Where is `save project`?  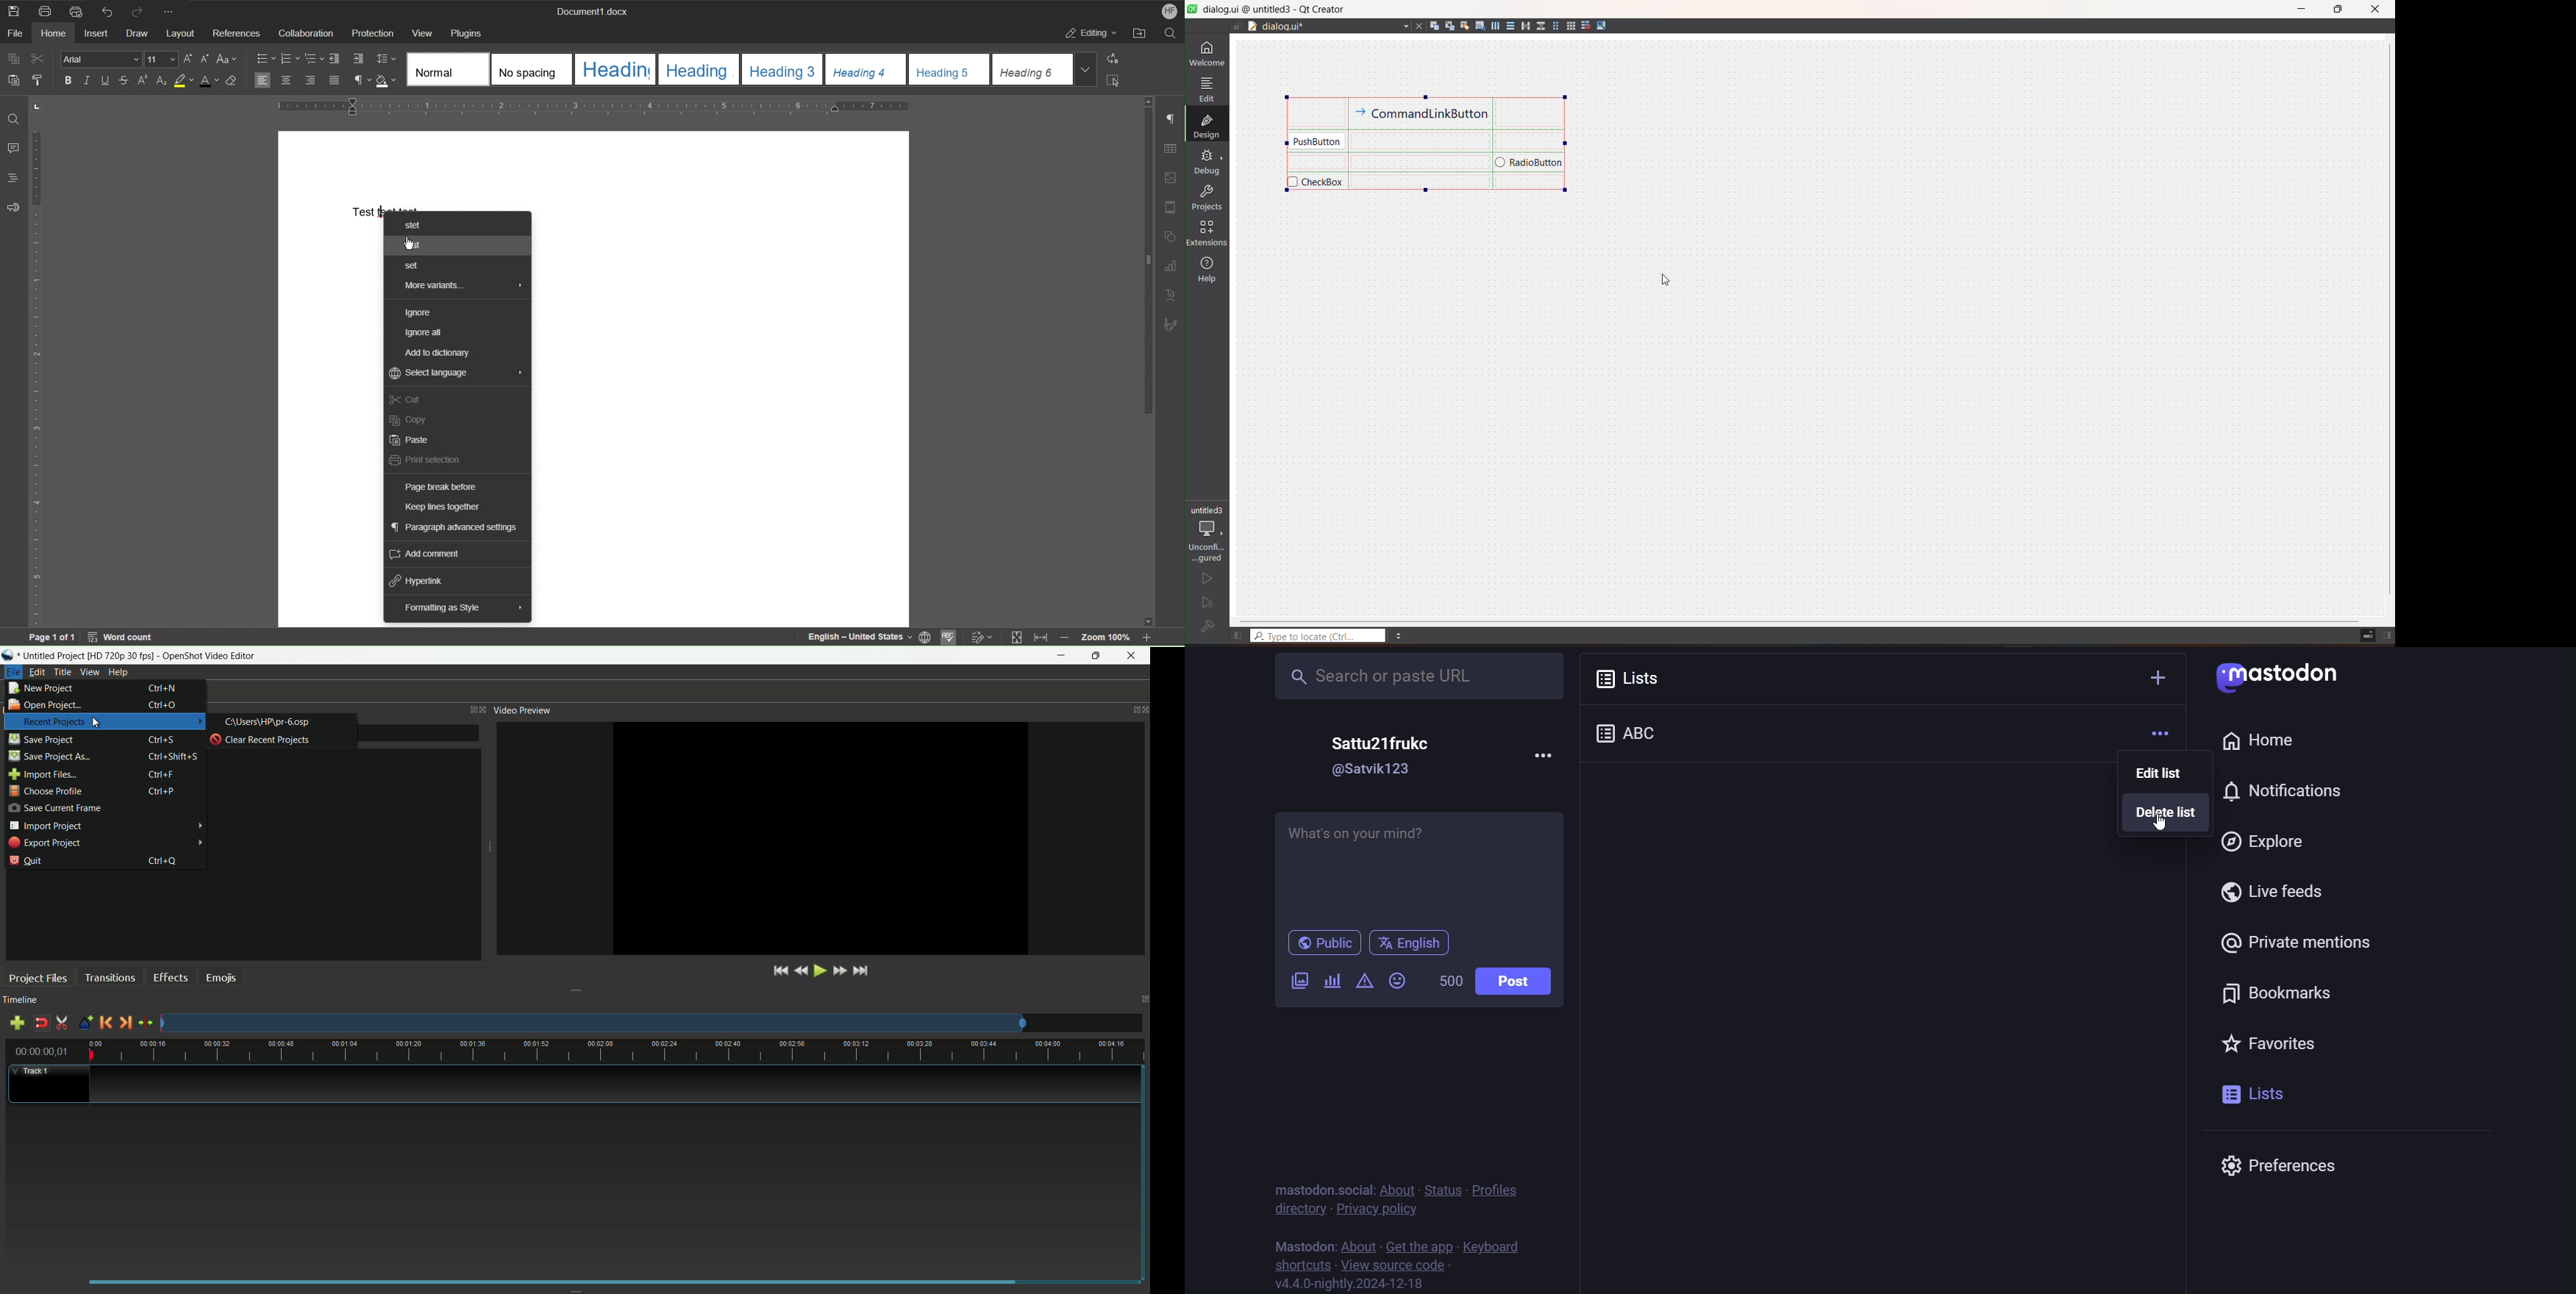 save project is located at coordinates (41, 739).